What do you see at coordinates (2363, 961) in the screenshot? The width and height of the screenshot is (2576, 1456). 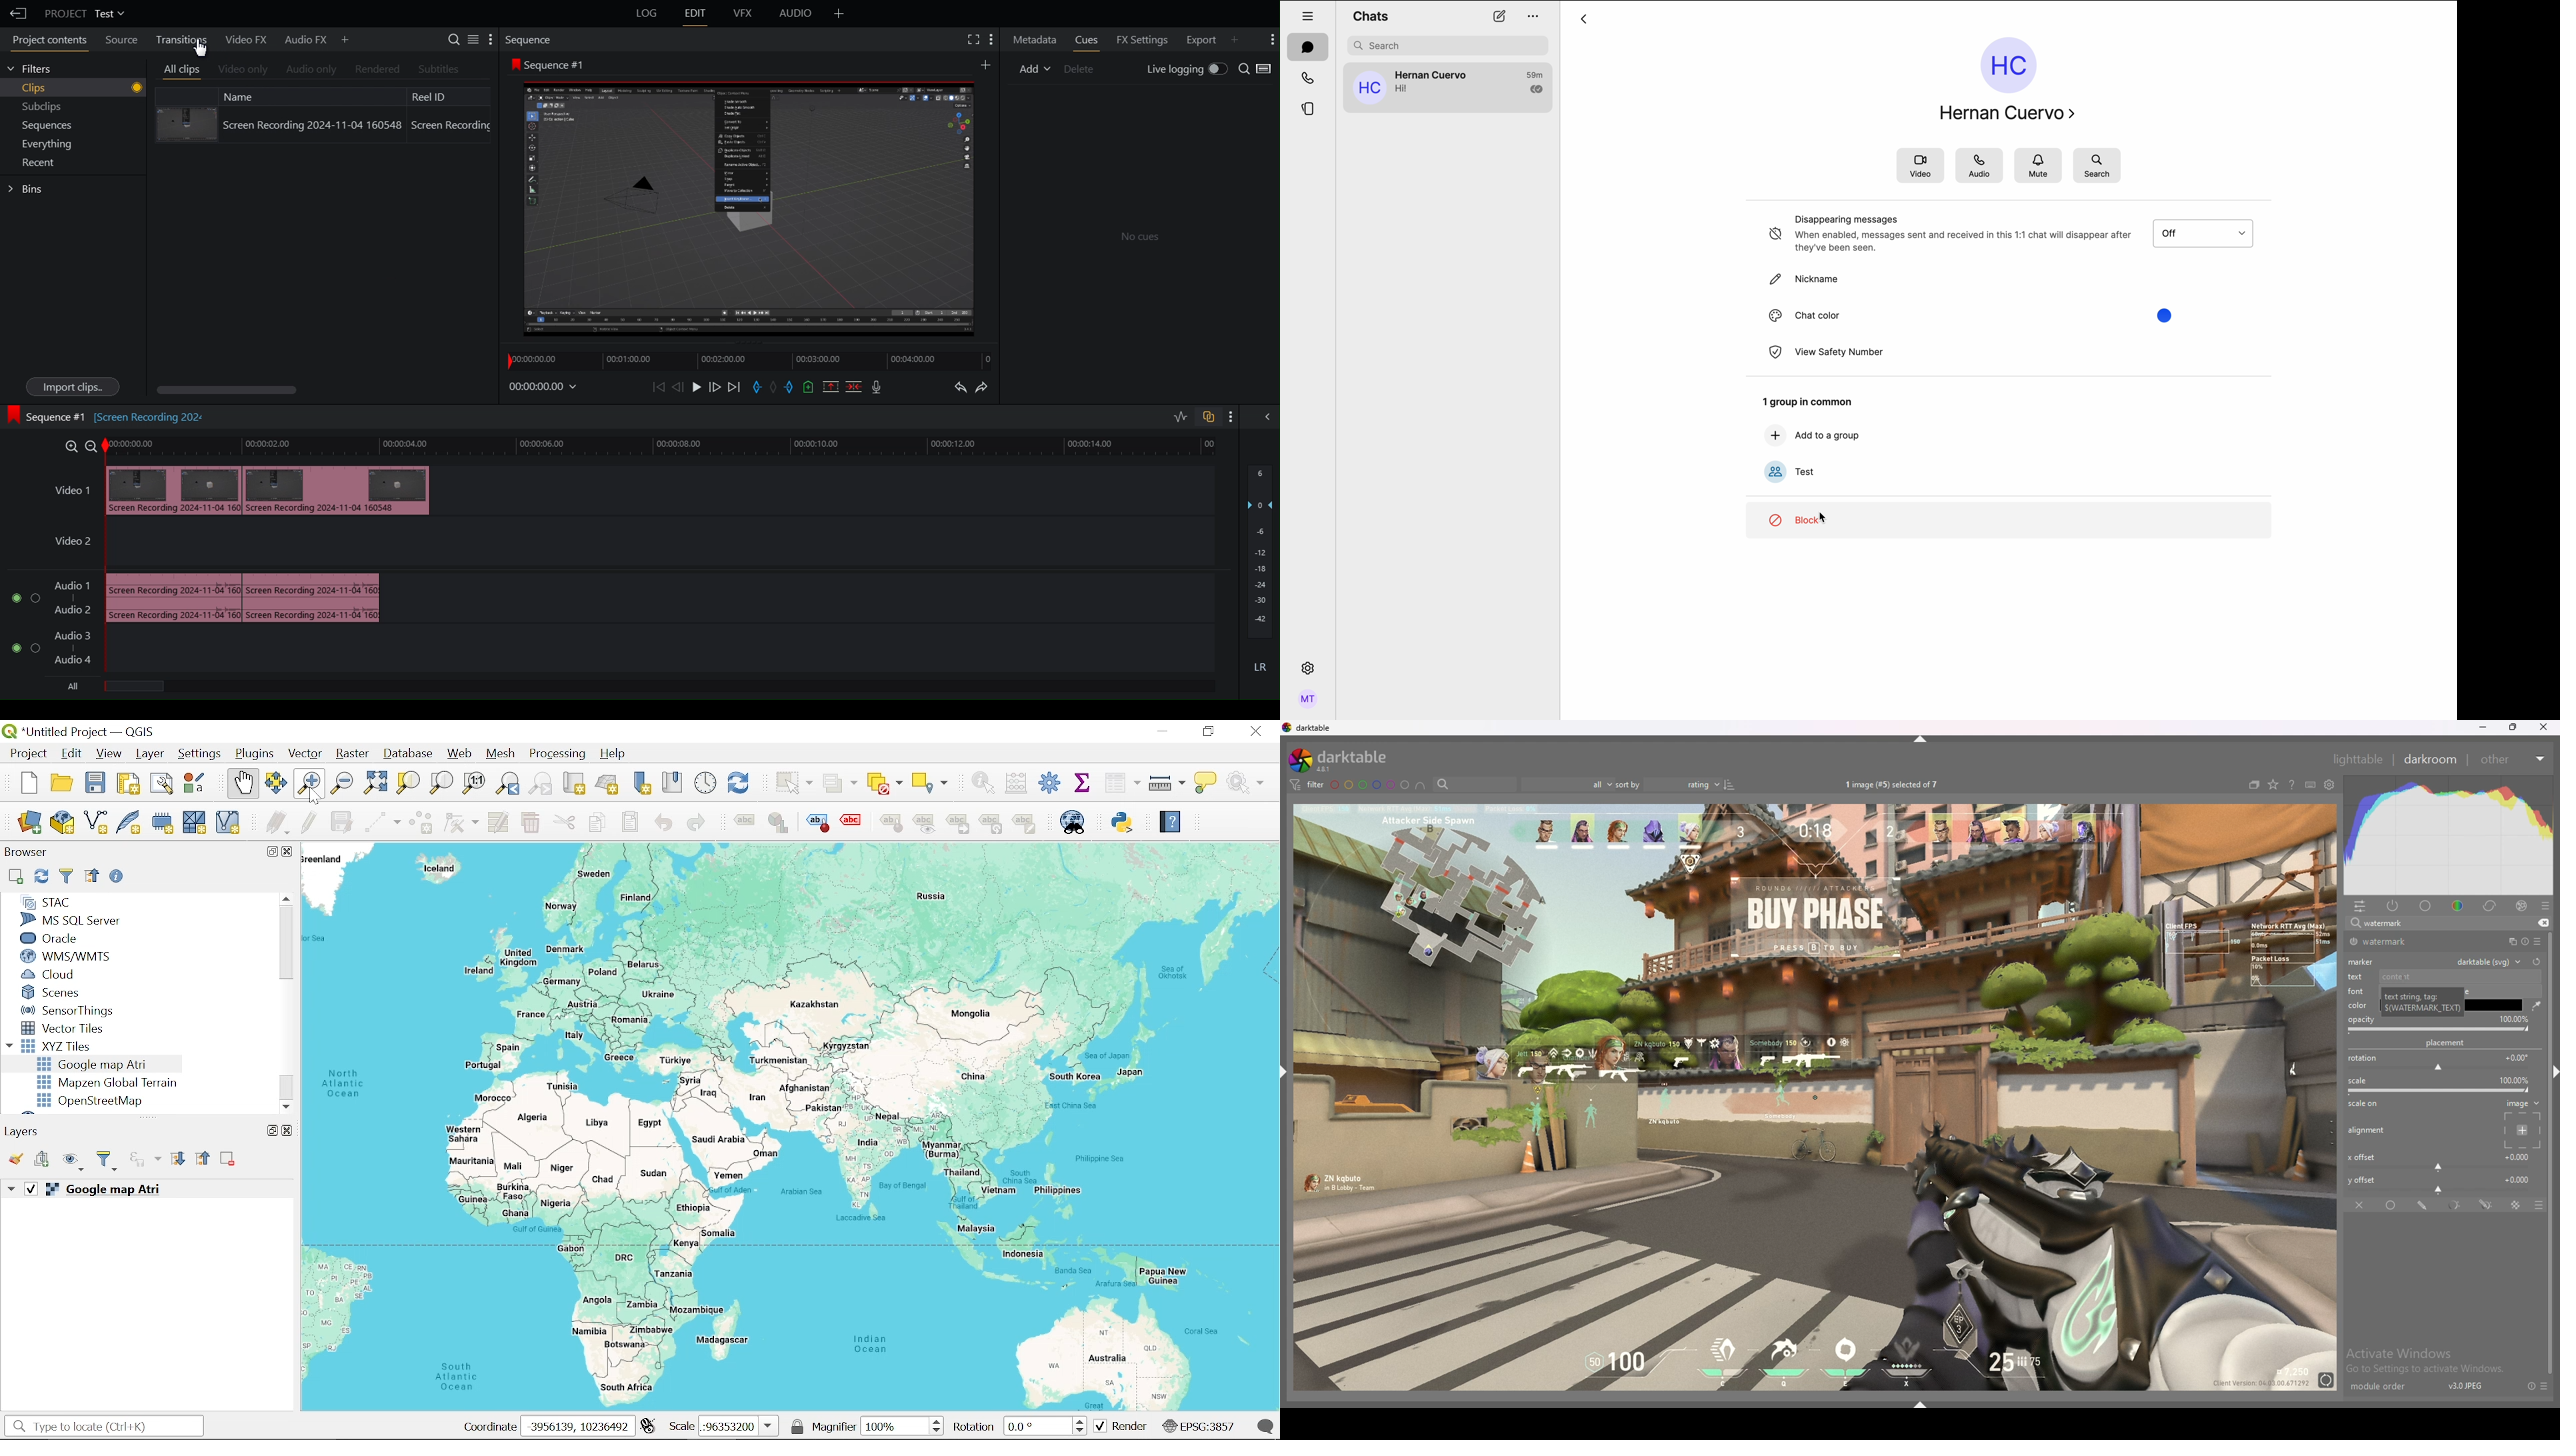 I see `marker` at bounding box center [2363, 961].